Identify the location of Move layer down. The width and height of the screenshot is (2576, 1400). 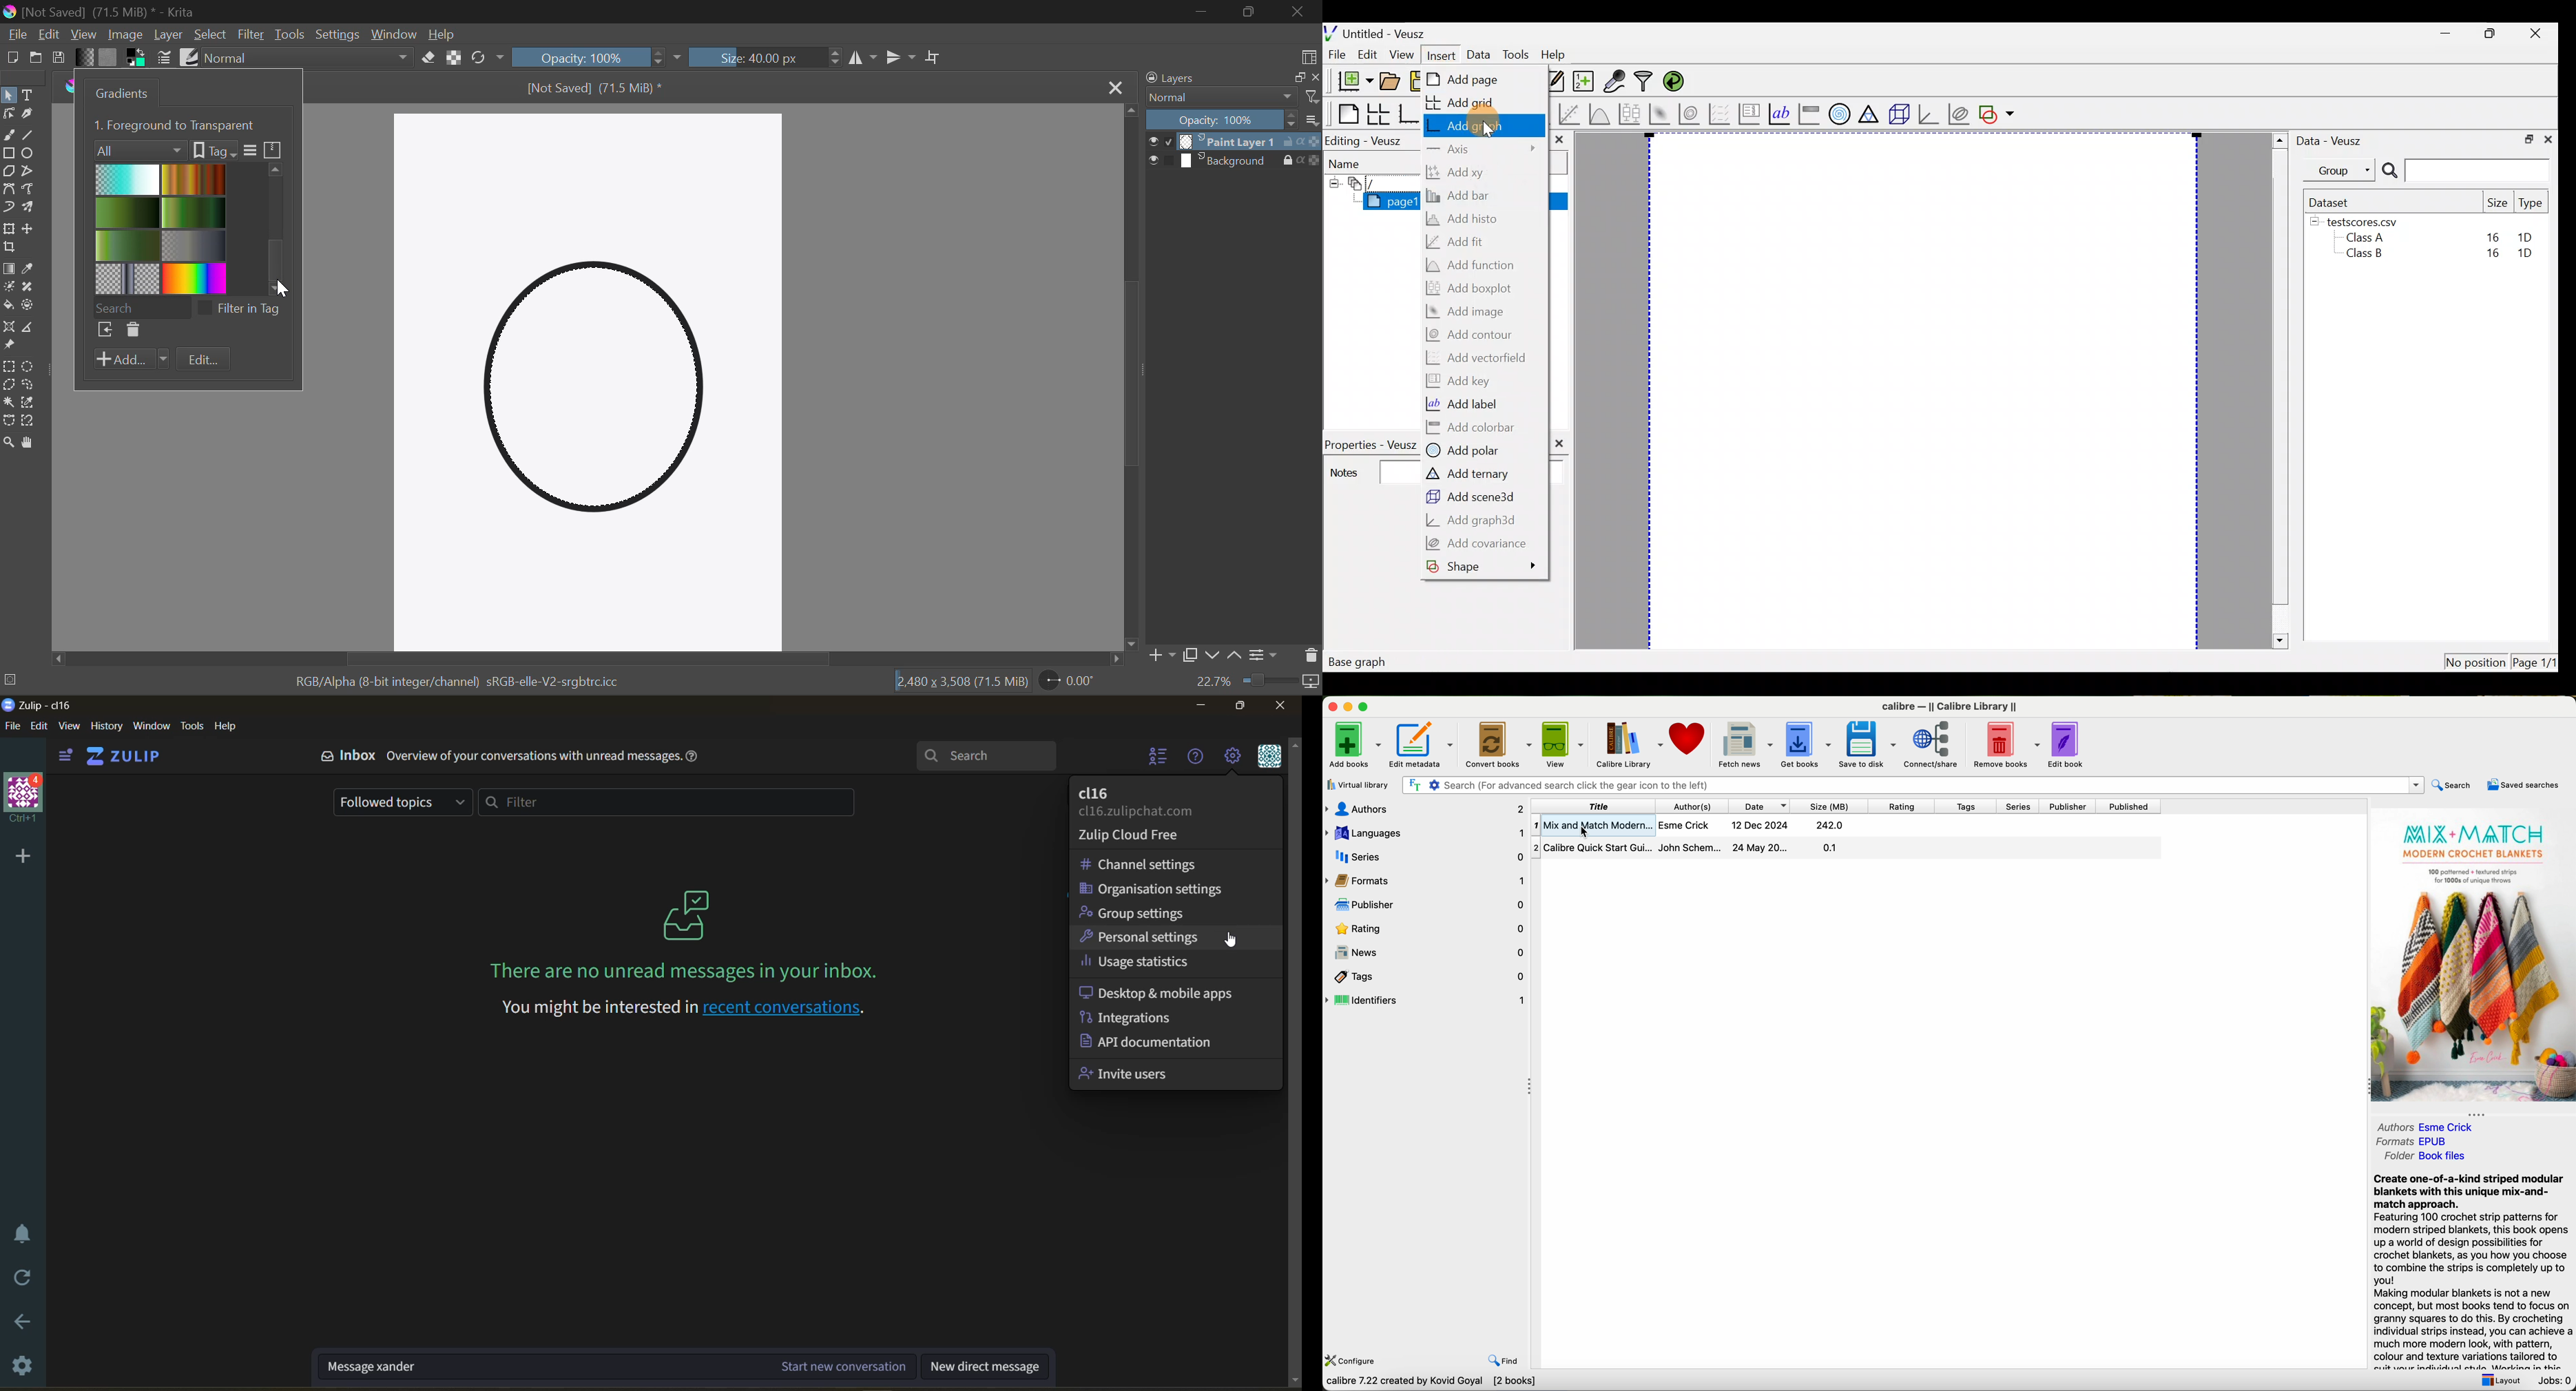
(1213, 657).